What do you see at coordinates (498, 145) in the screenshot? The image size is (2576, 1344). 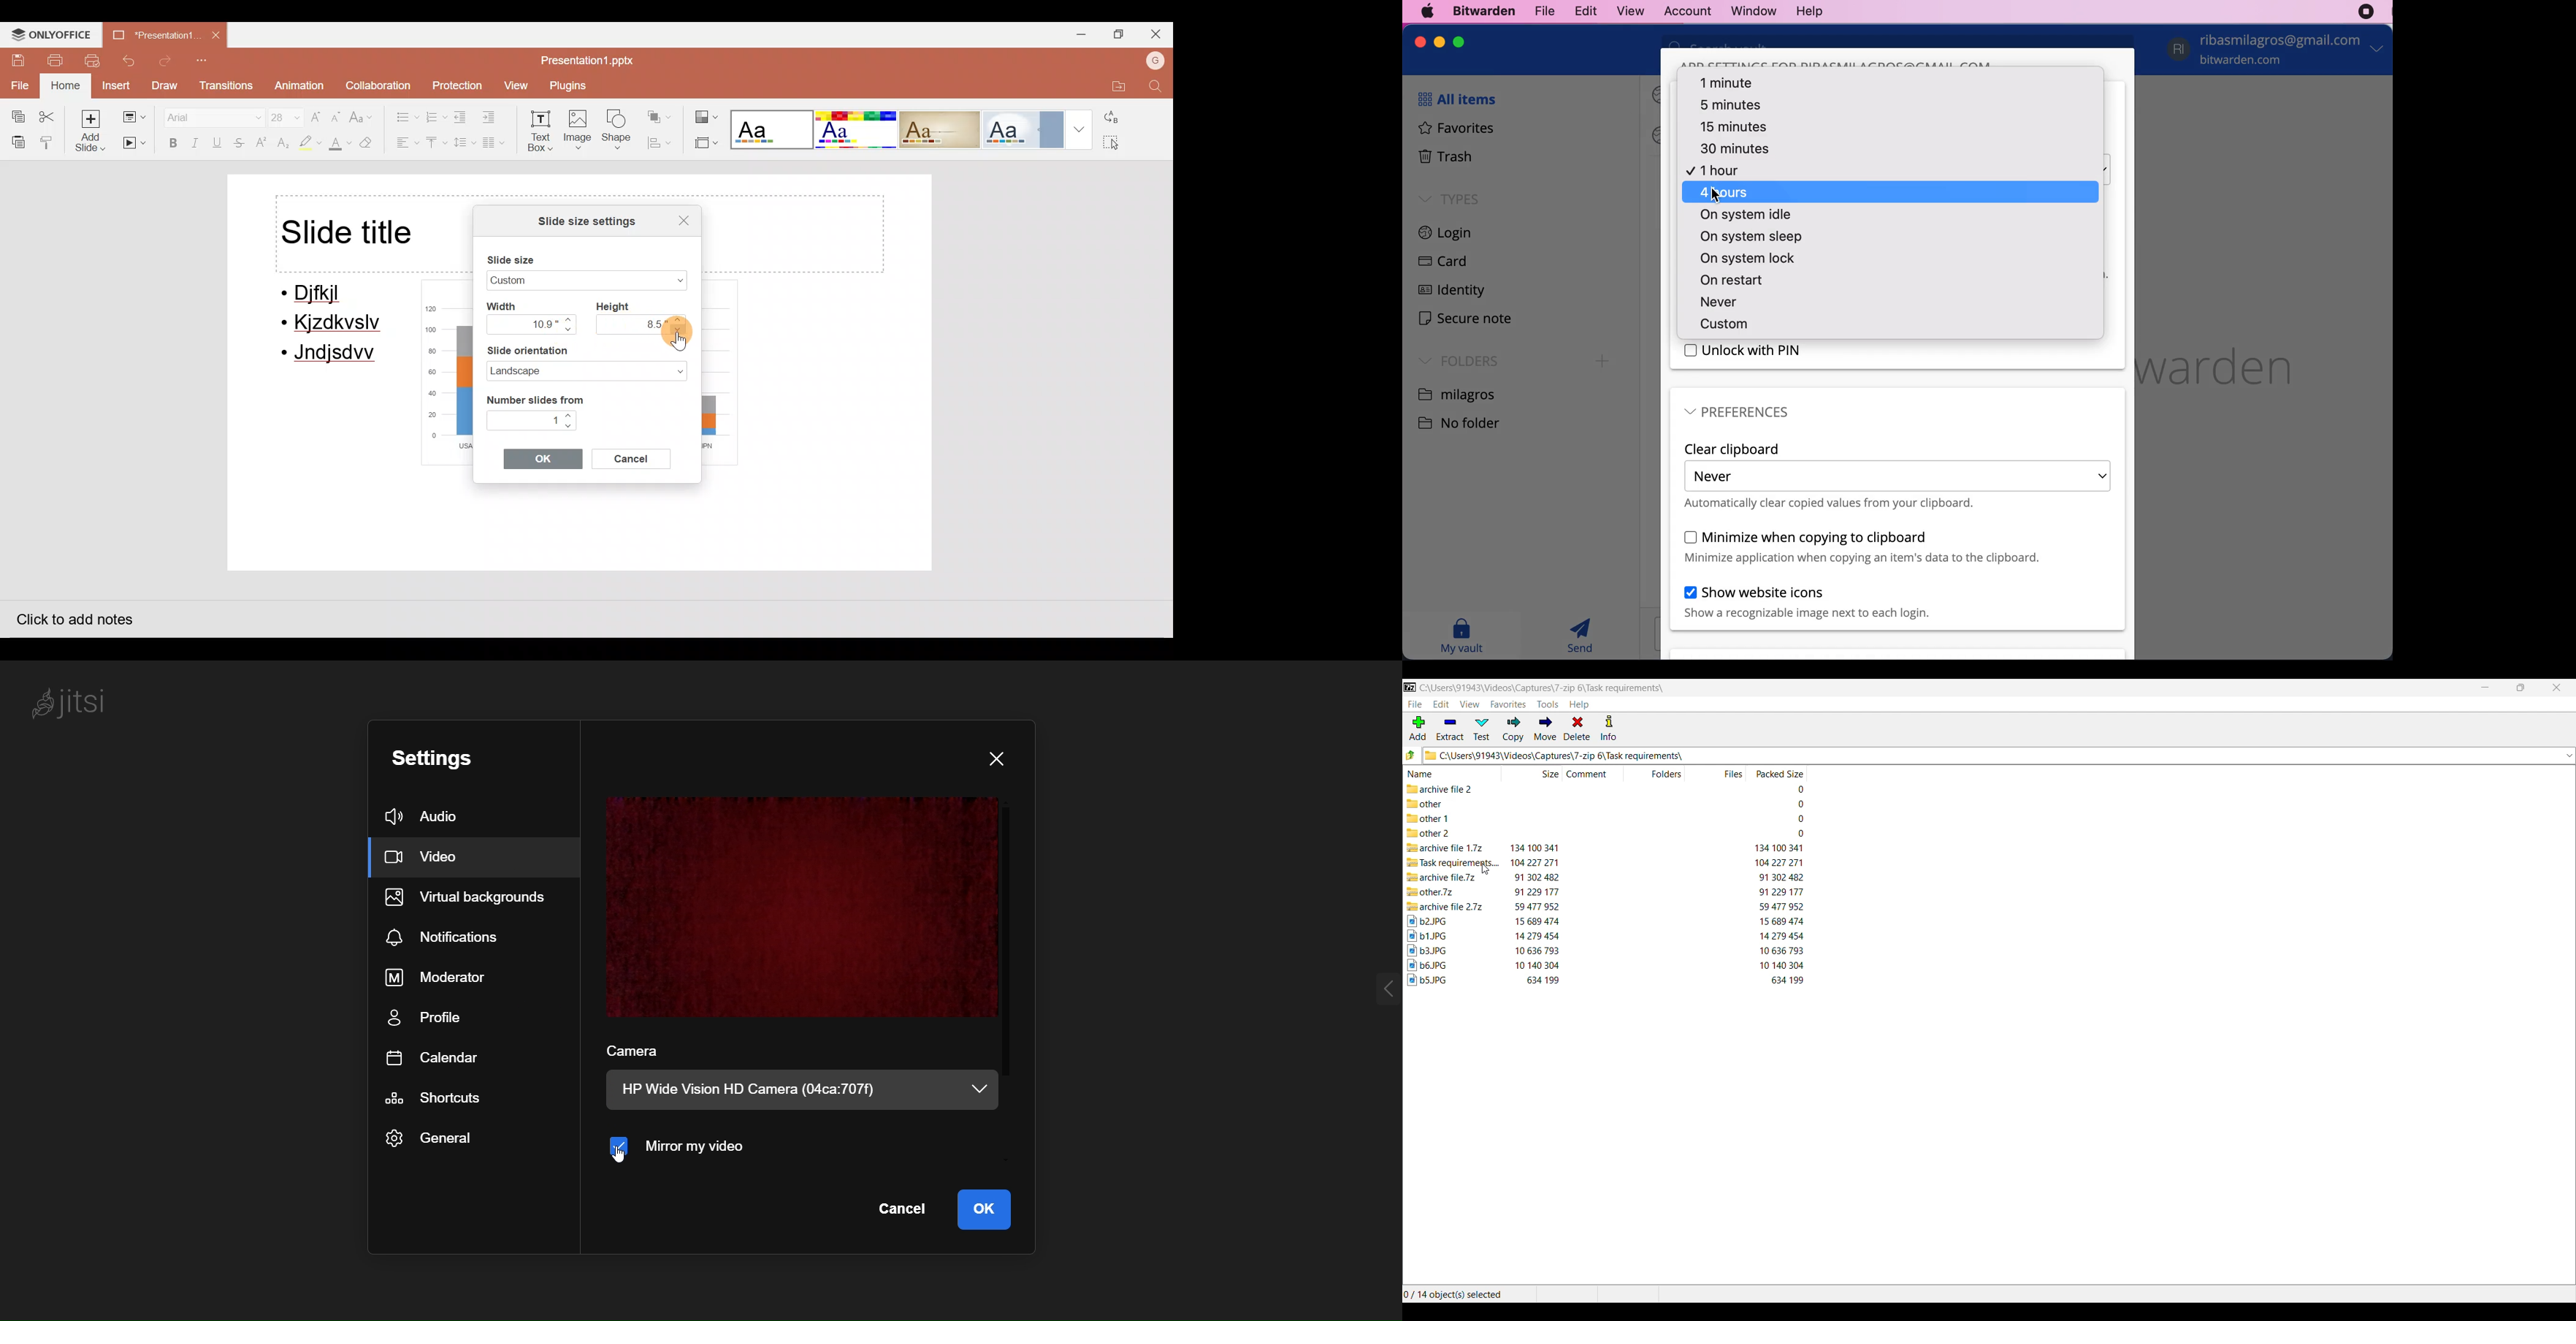 I see `Columns` at bounding box center [498, 145].